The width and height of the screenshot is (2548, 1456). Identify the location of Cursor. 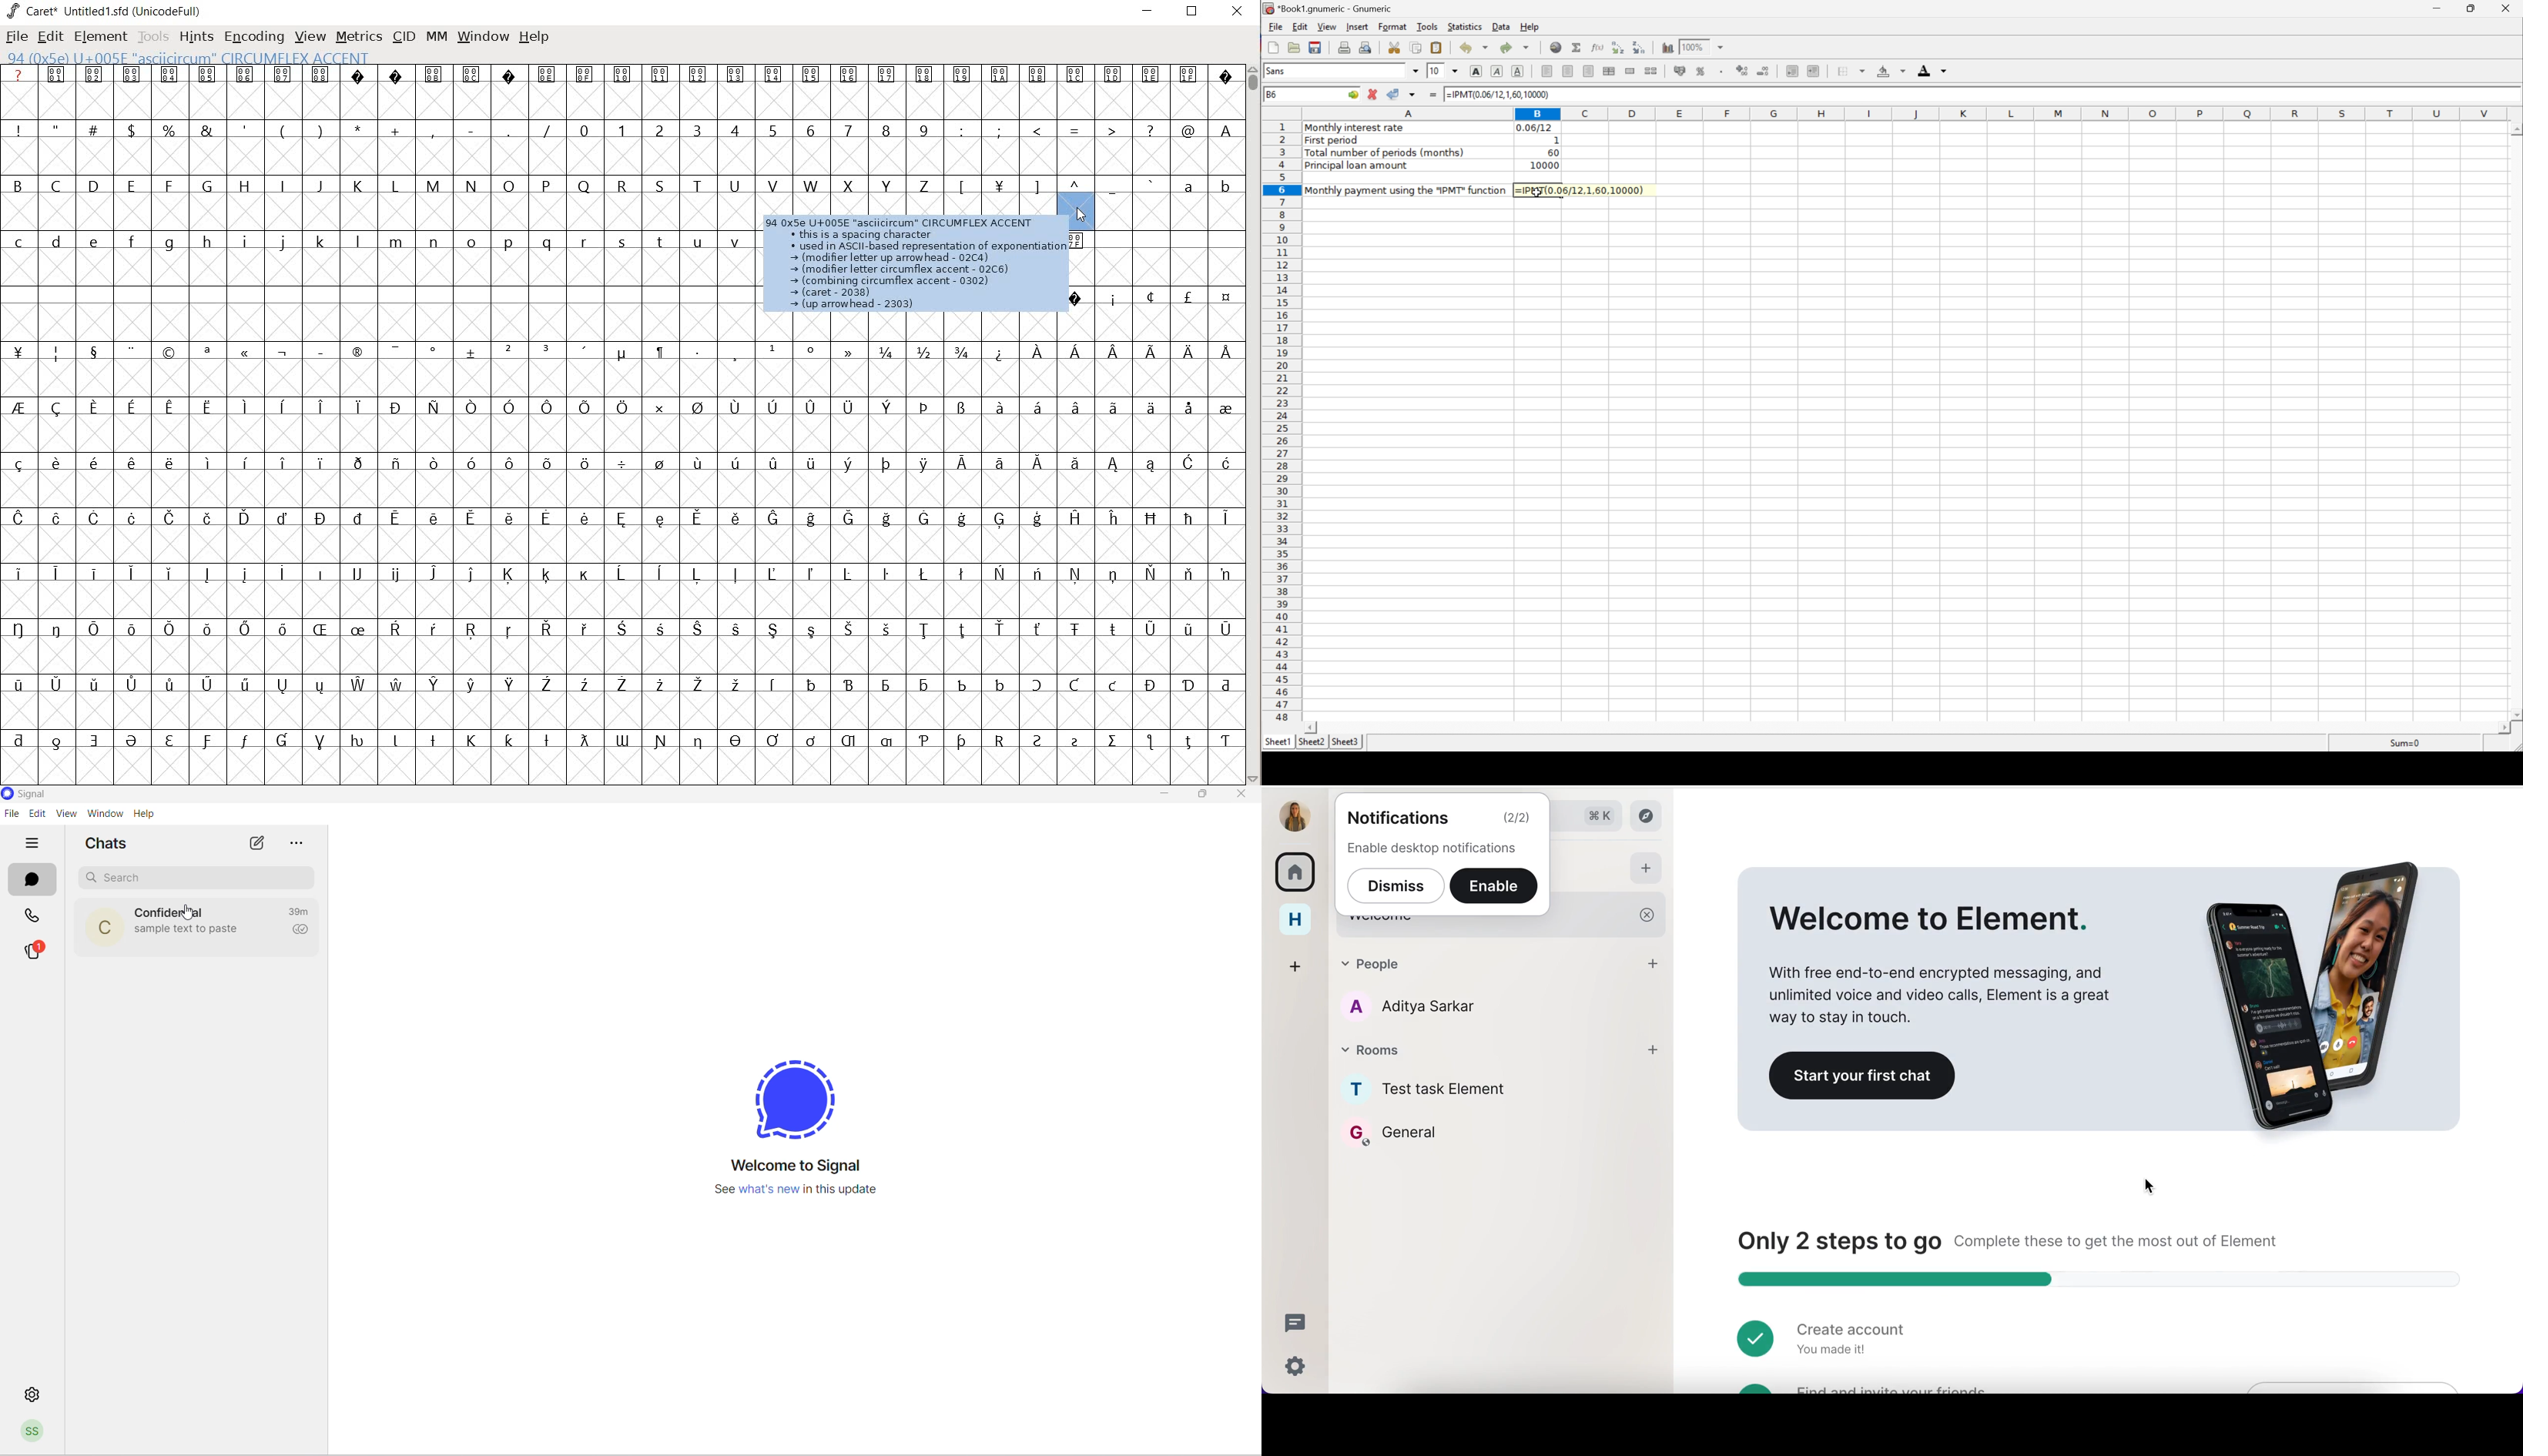
(185, 913).